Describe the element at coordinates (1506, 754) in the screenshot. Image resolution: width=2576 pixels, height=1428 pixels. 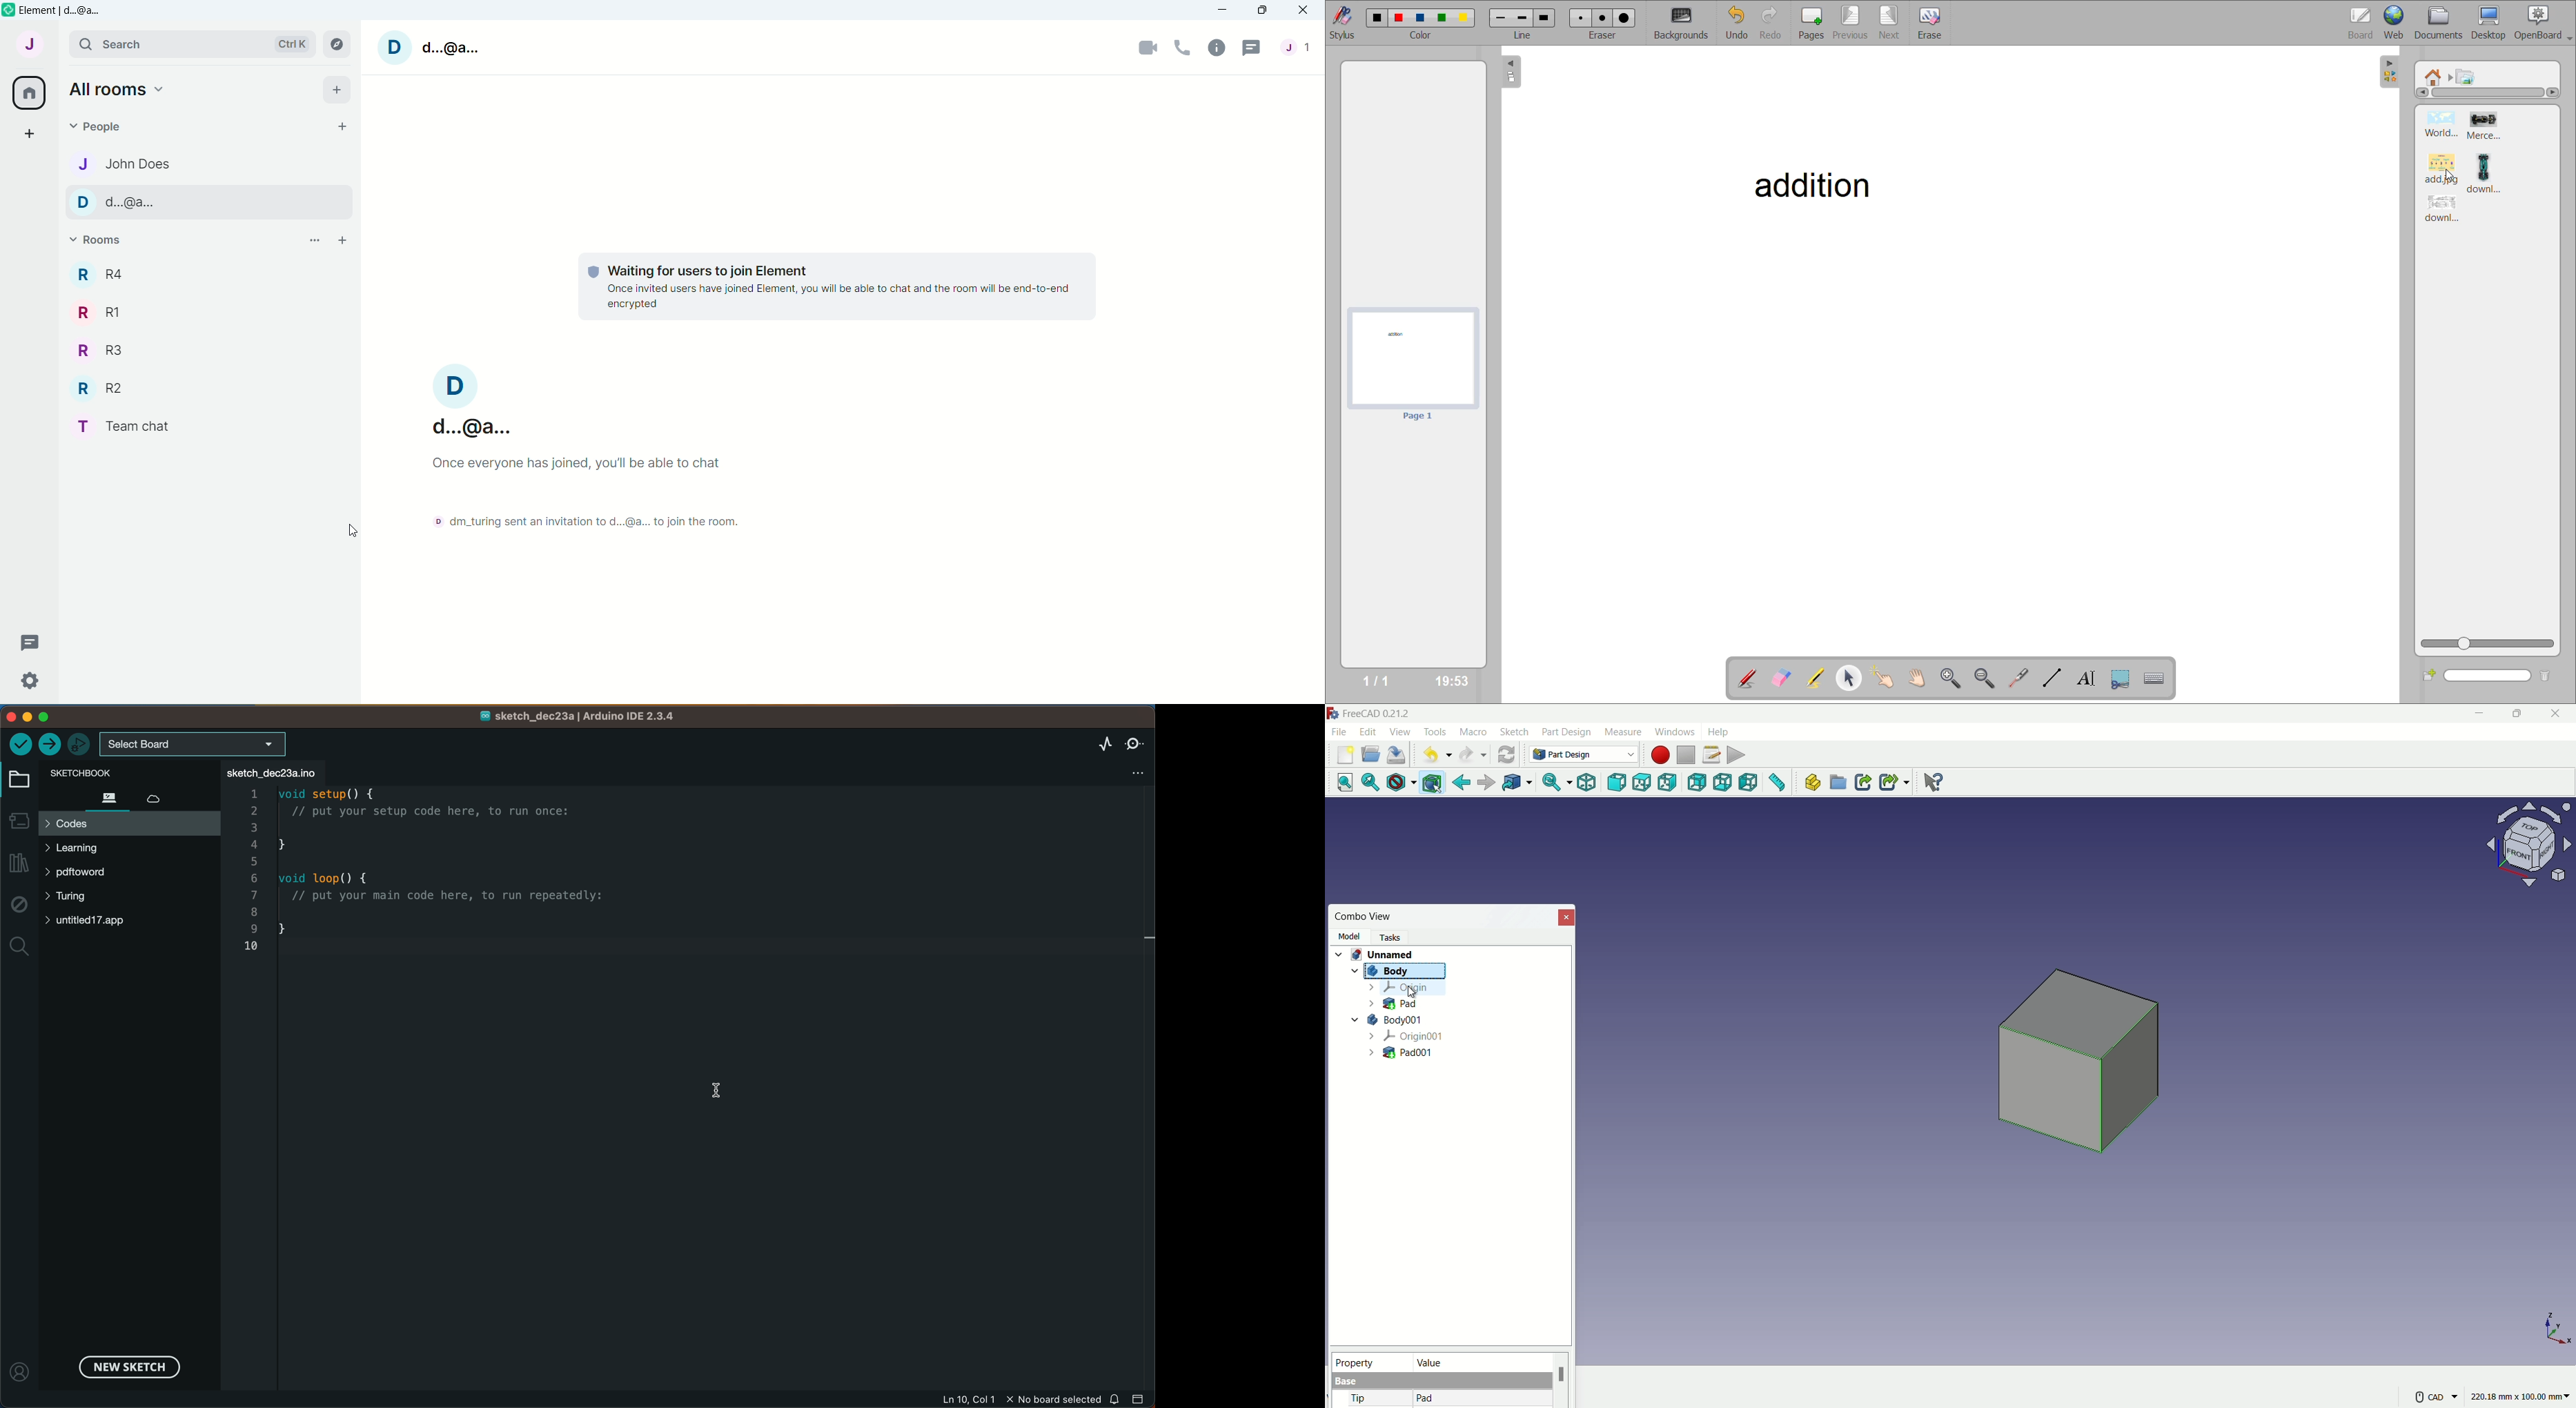
I see `refresh` at that location.